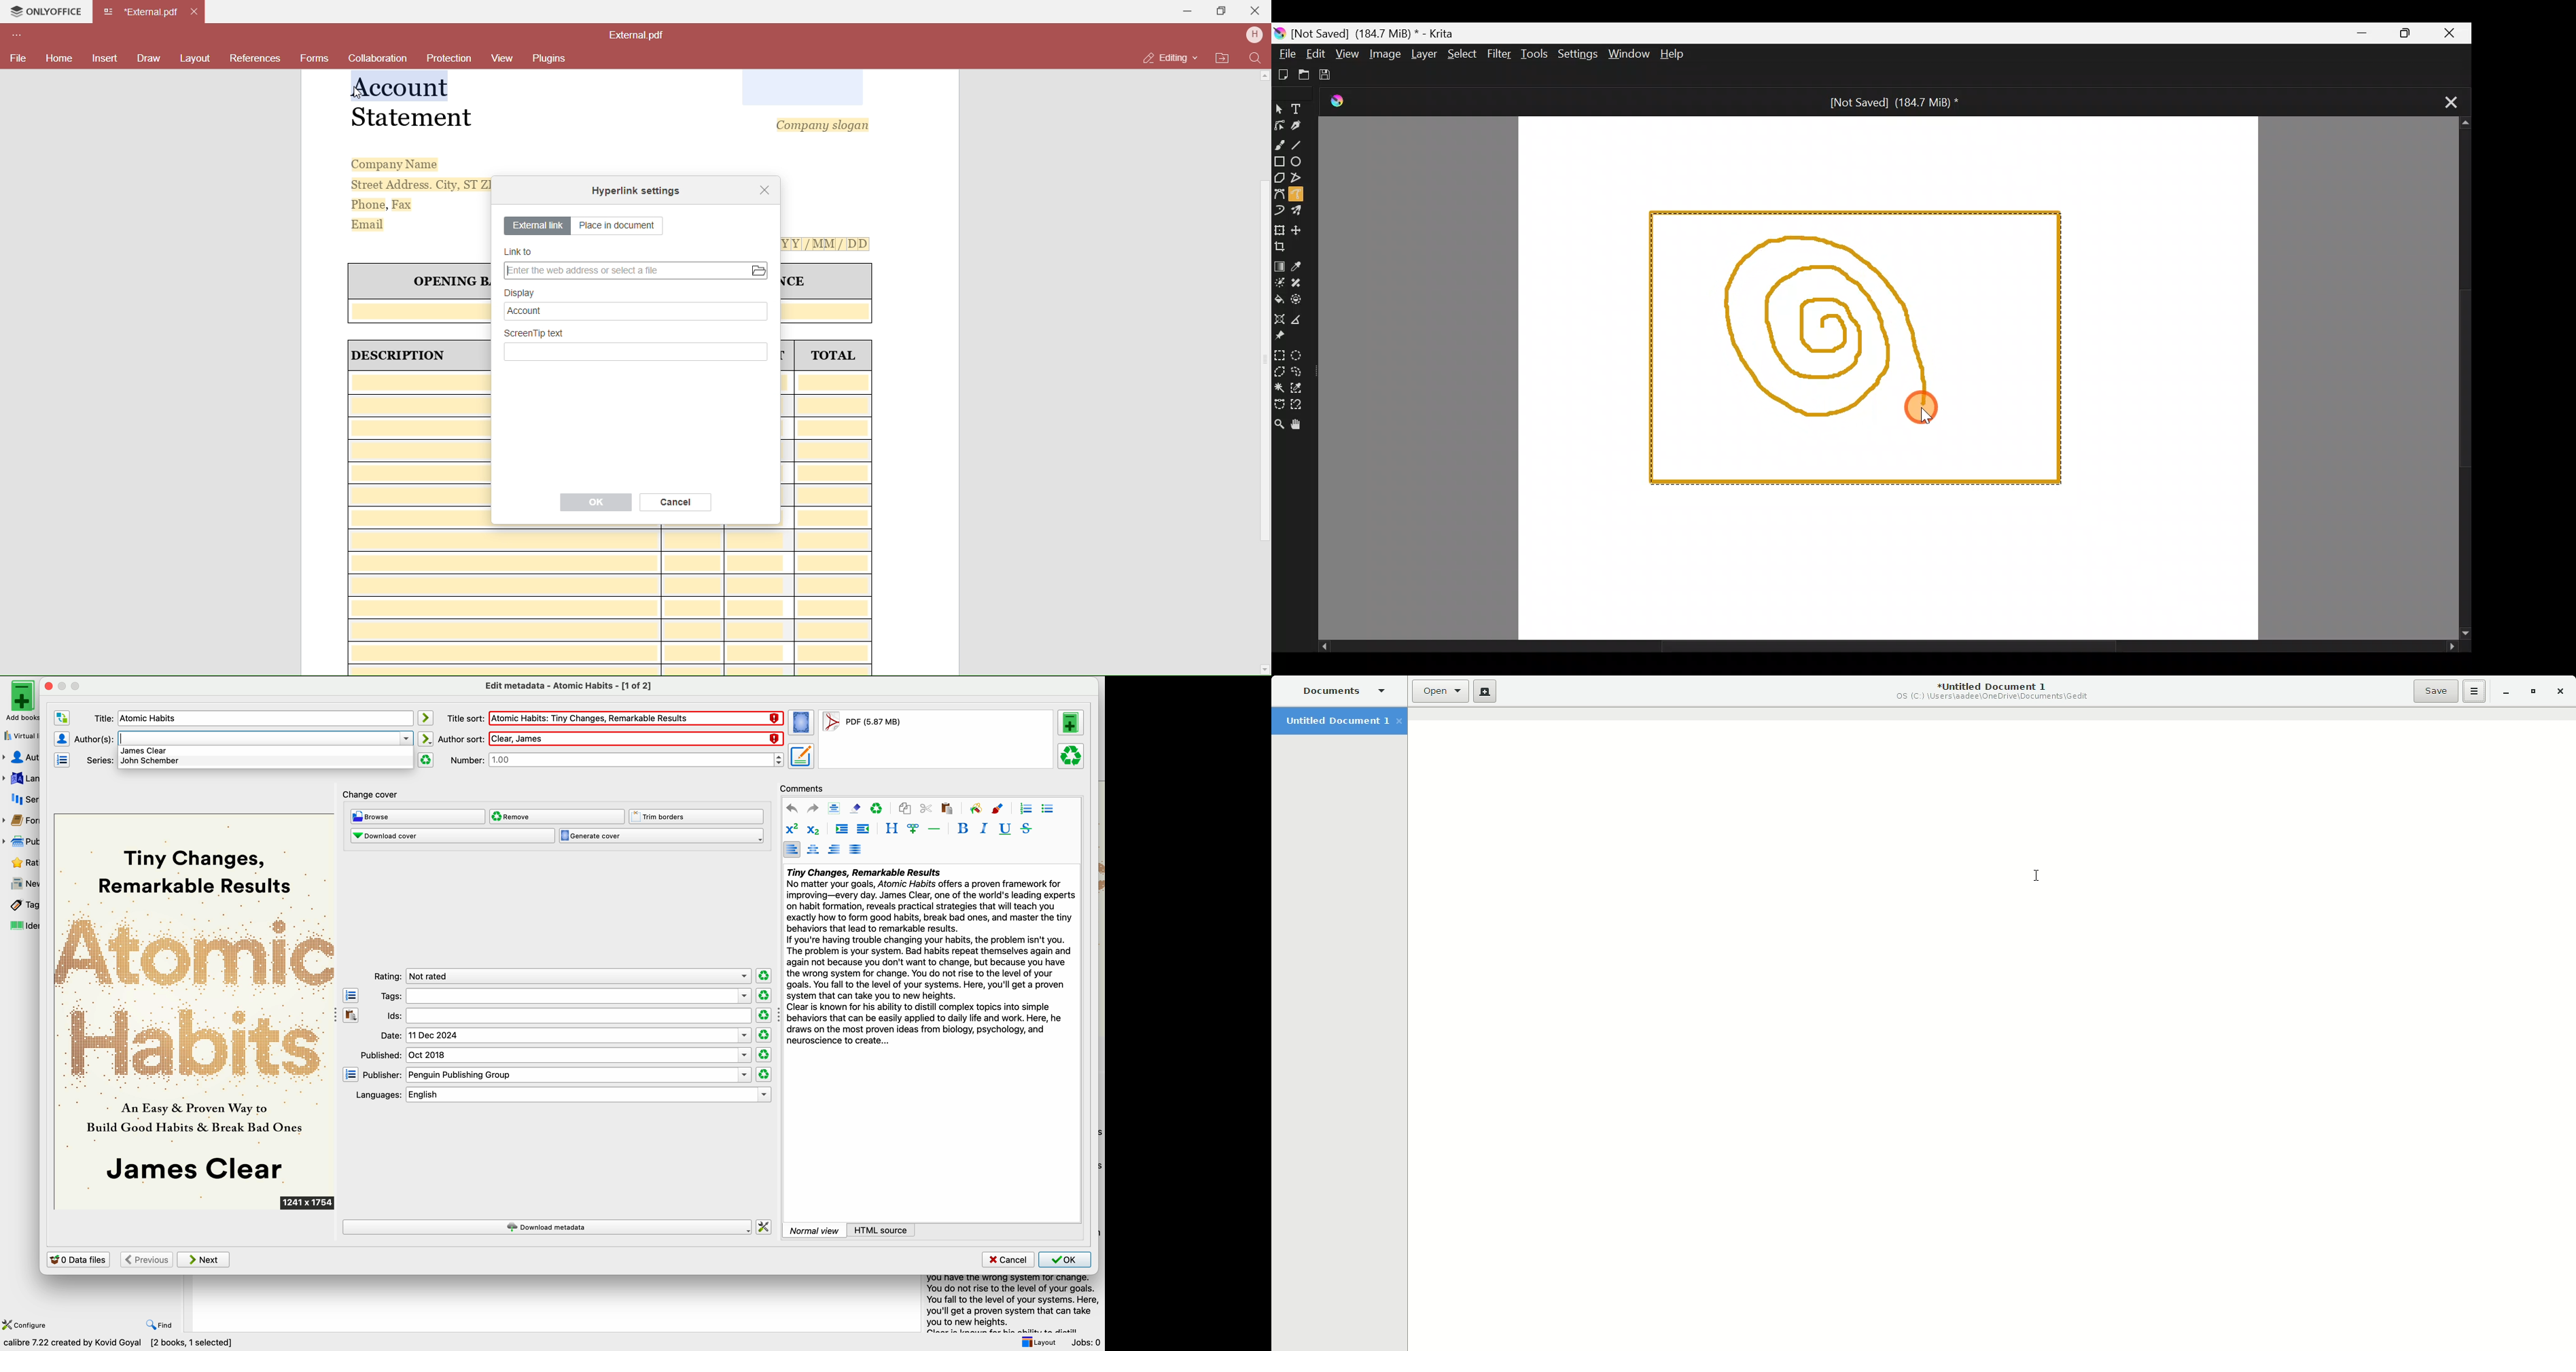  I want to click on Freehand selection tool, so click(1304, 373).